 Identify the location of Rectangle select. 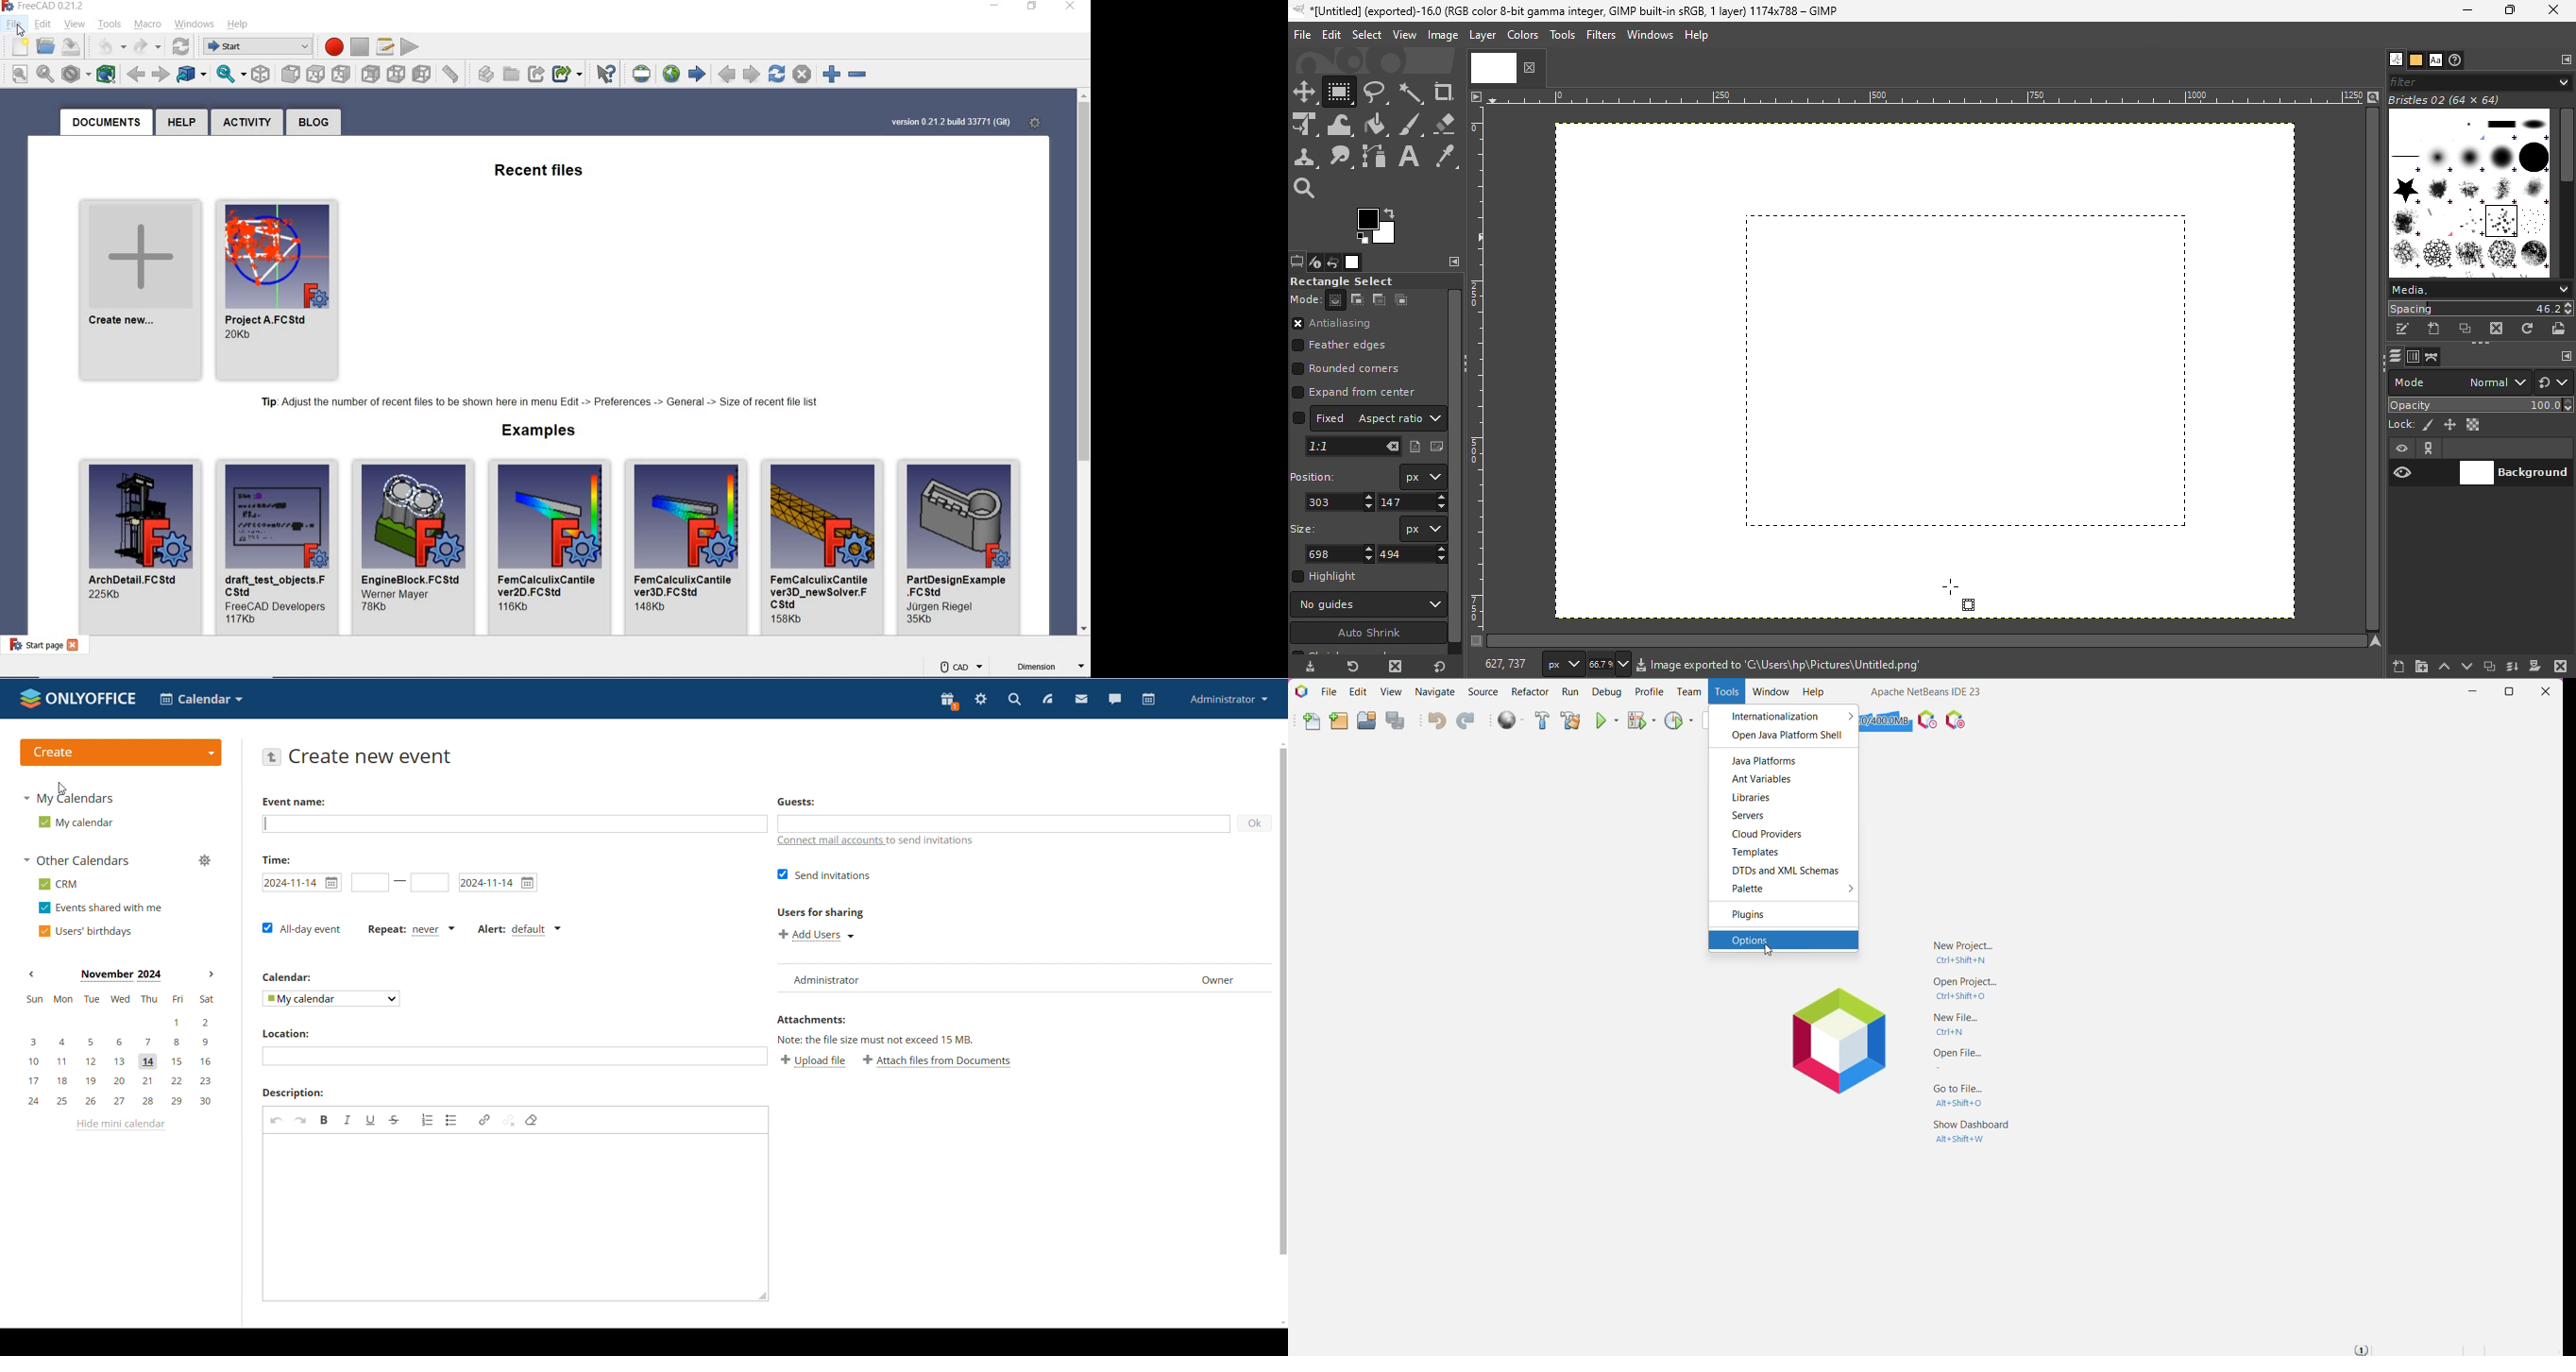
(1343, 280).